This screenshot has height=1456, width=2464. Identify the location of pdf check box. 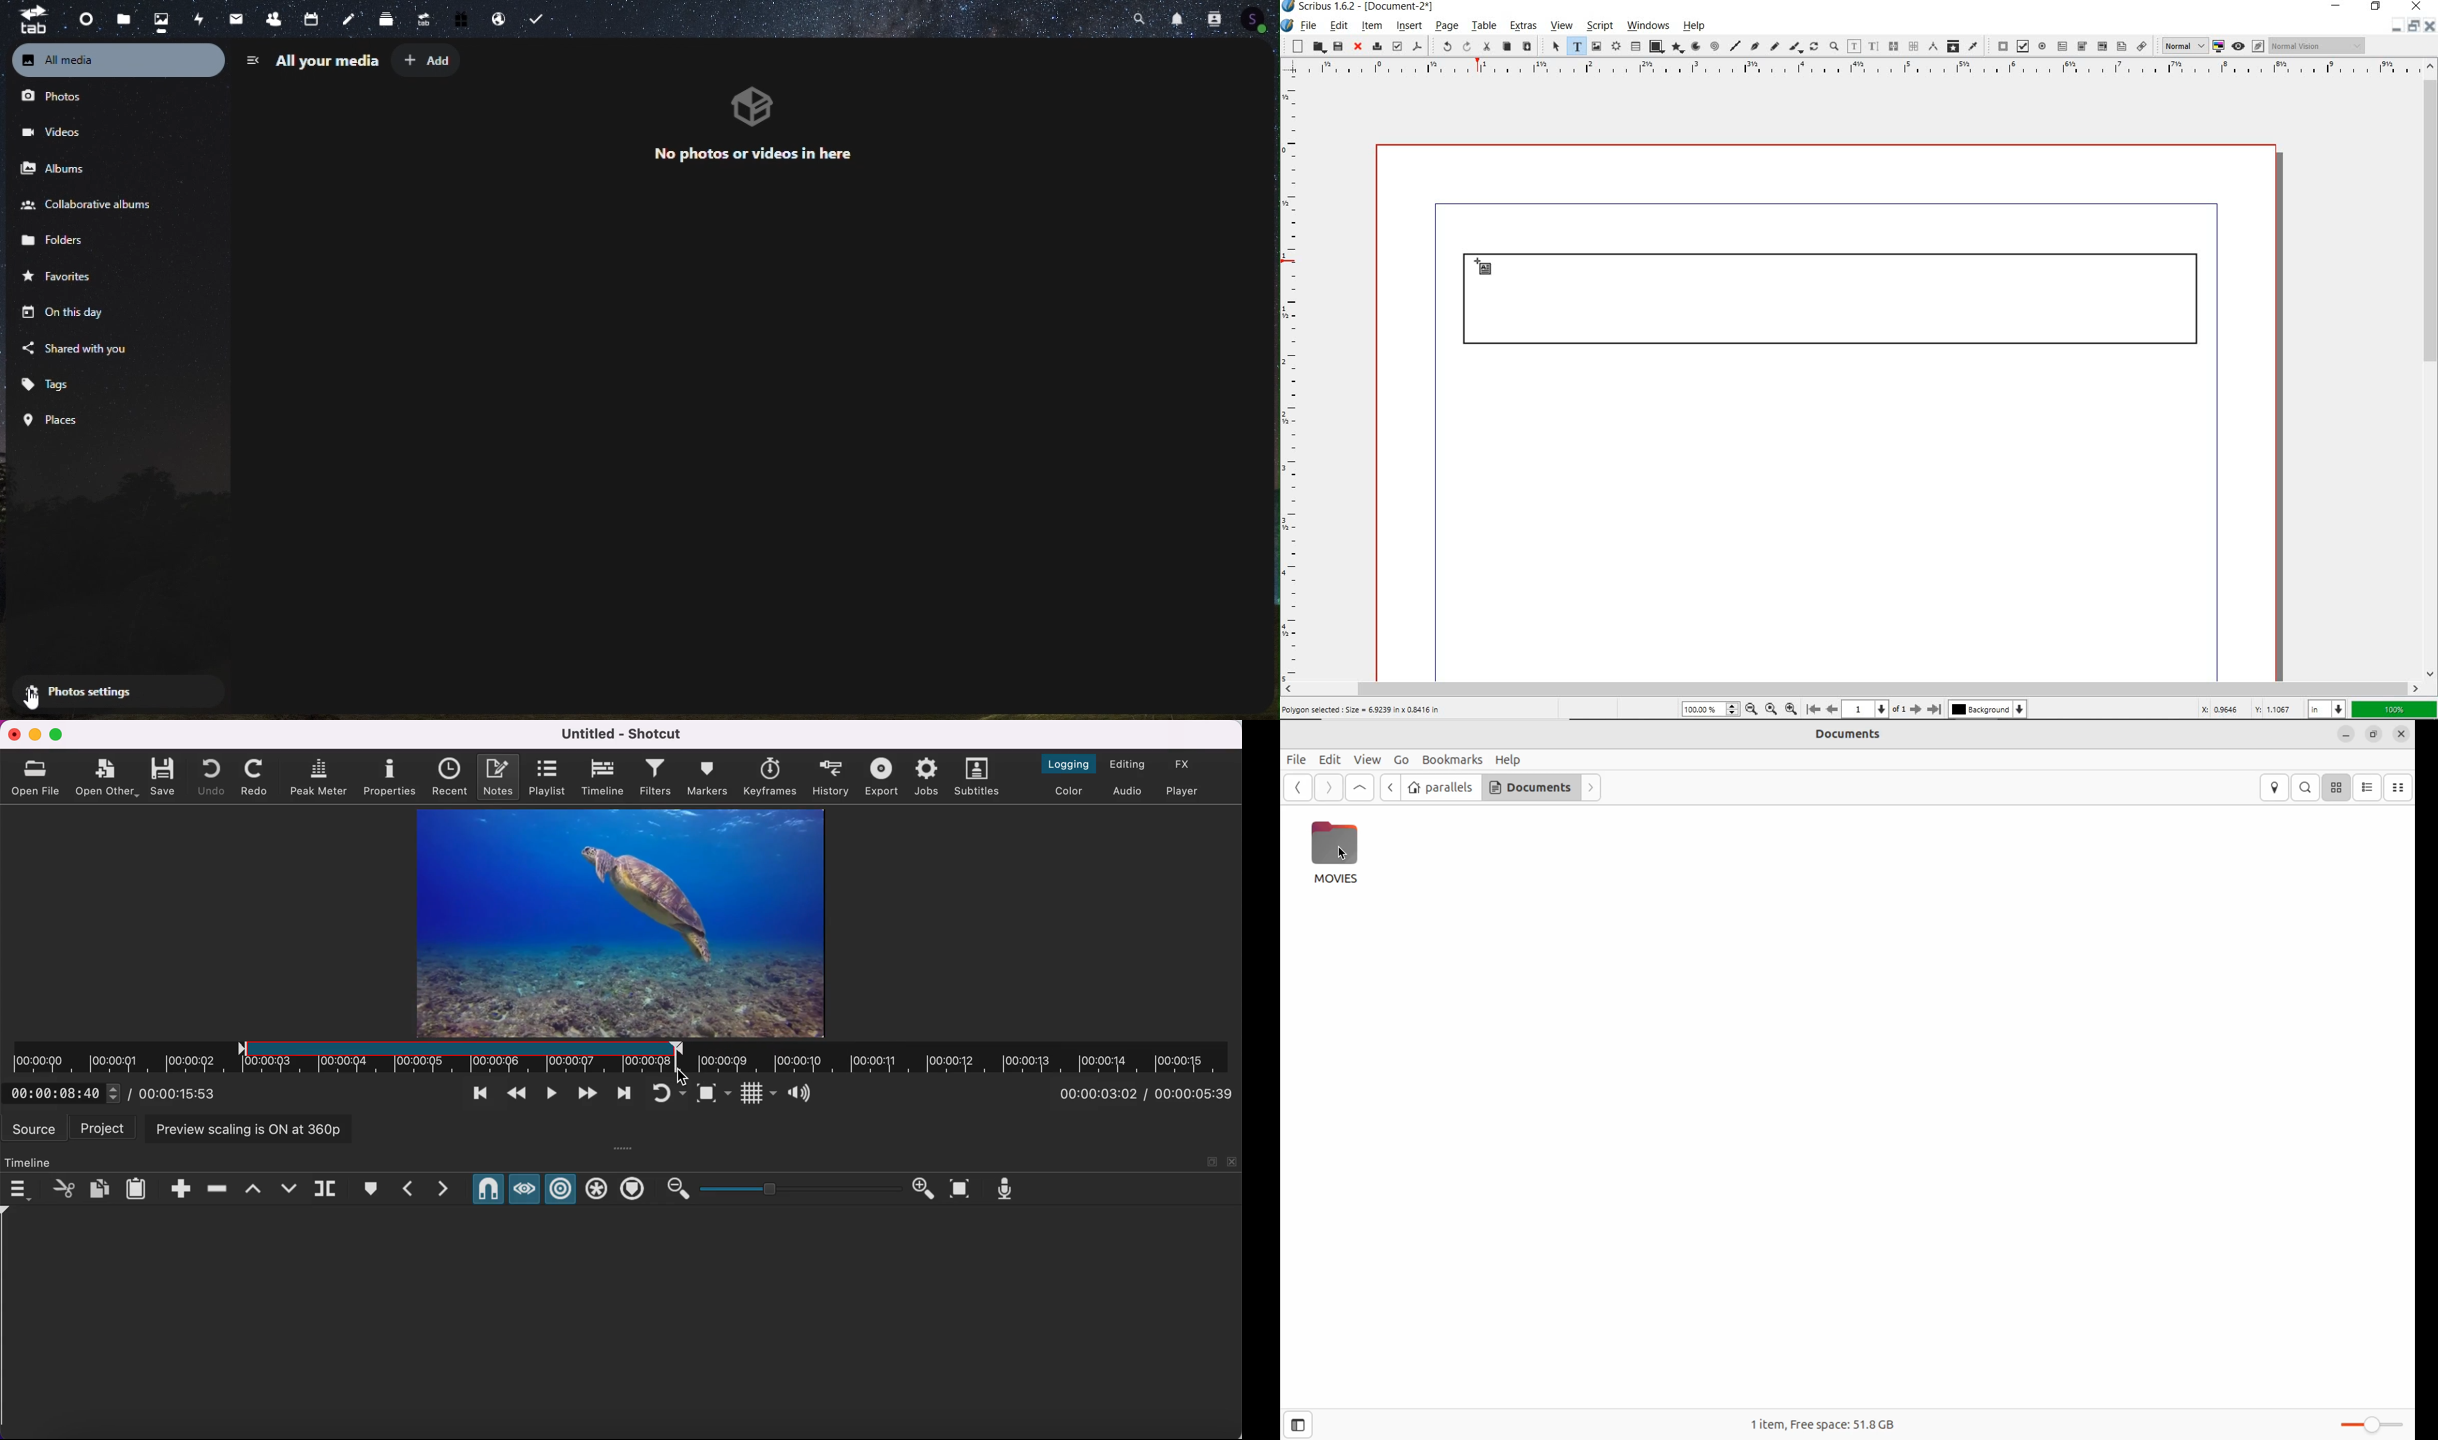
(2021, 46).